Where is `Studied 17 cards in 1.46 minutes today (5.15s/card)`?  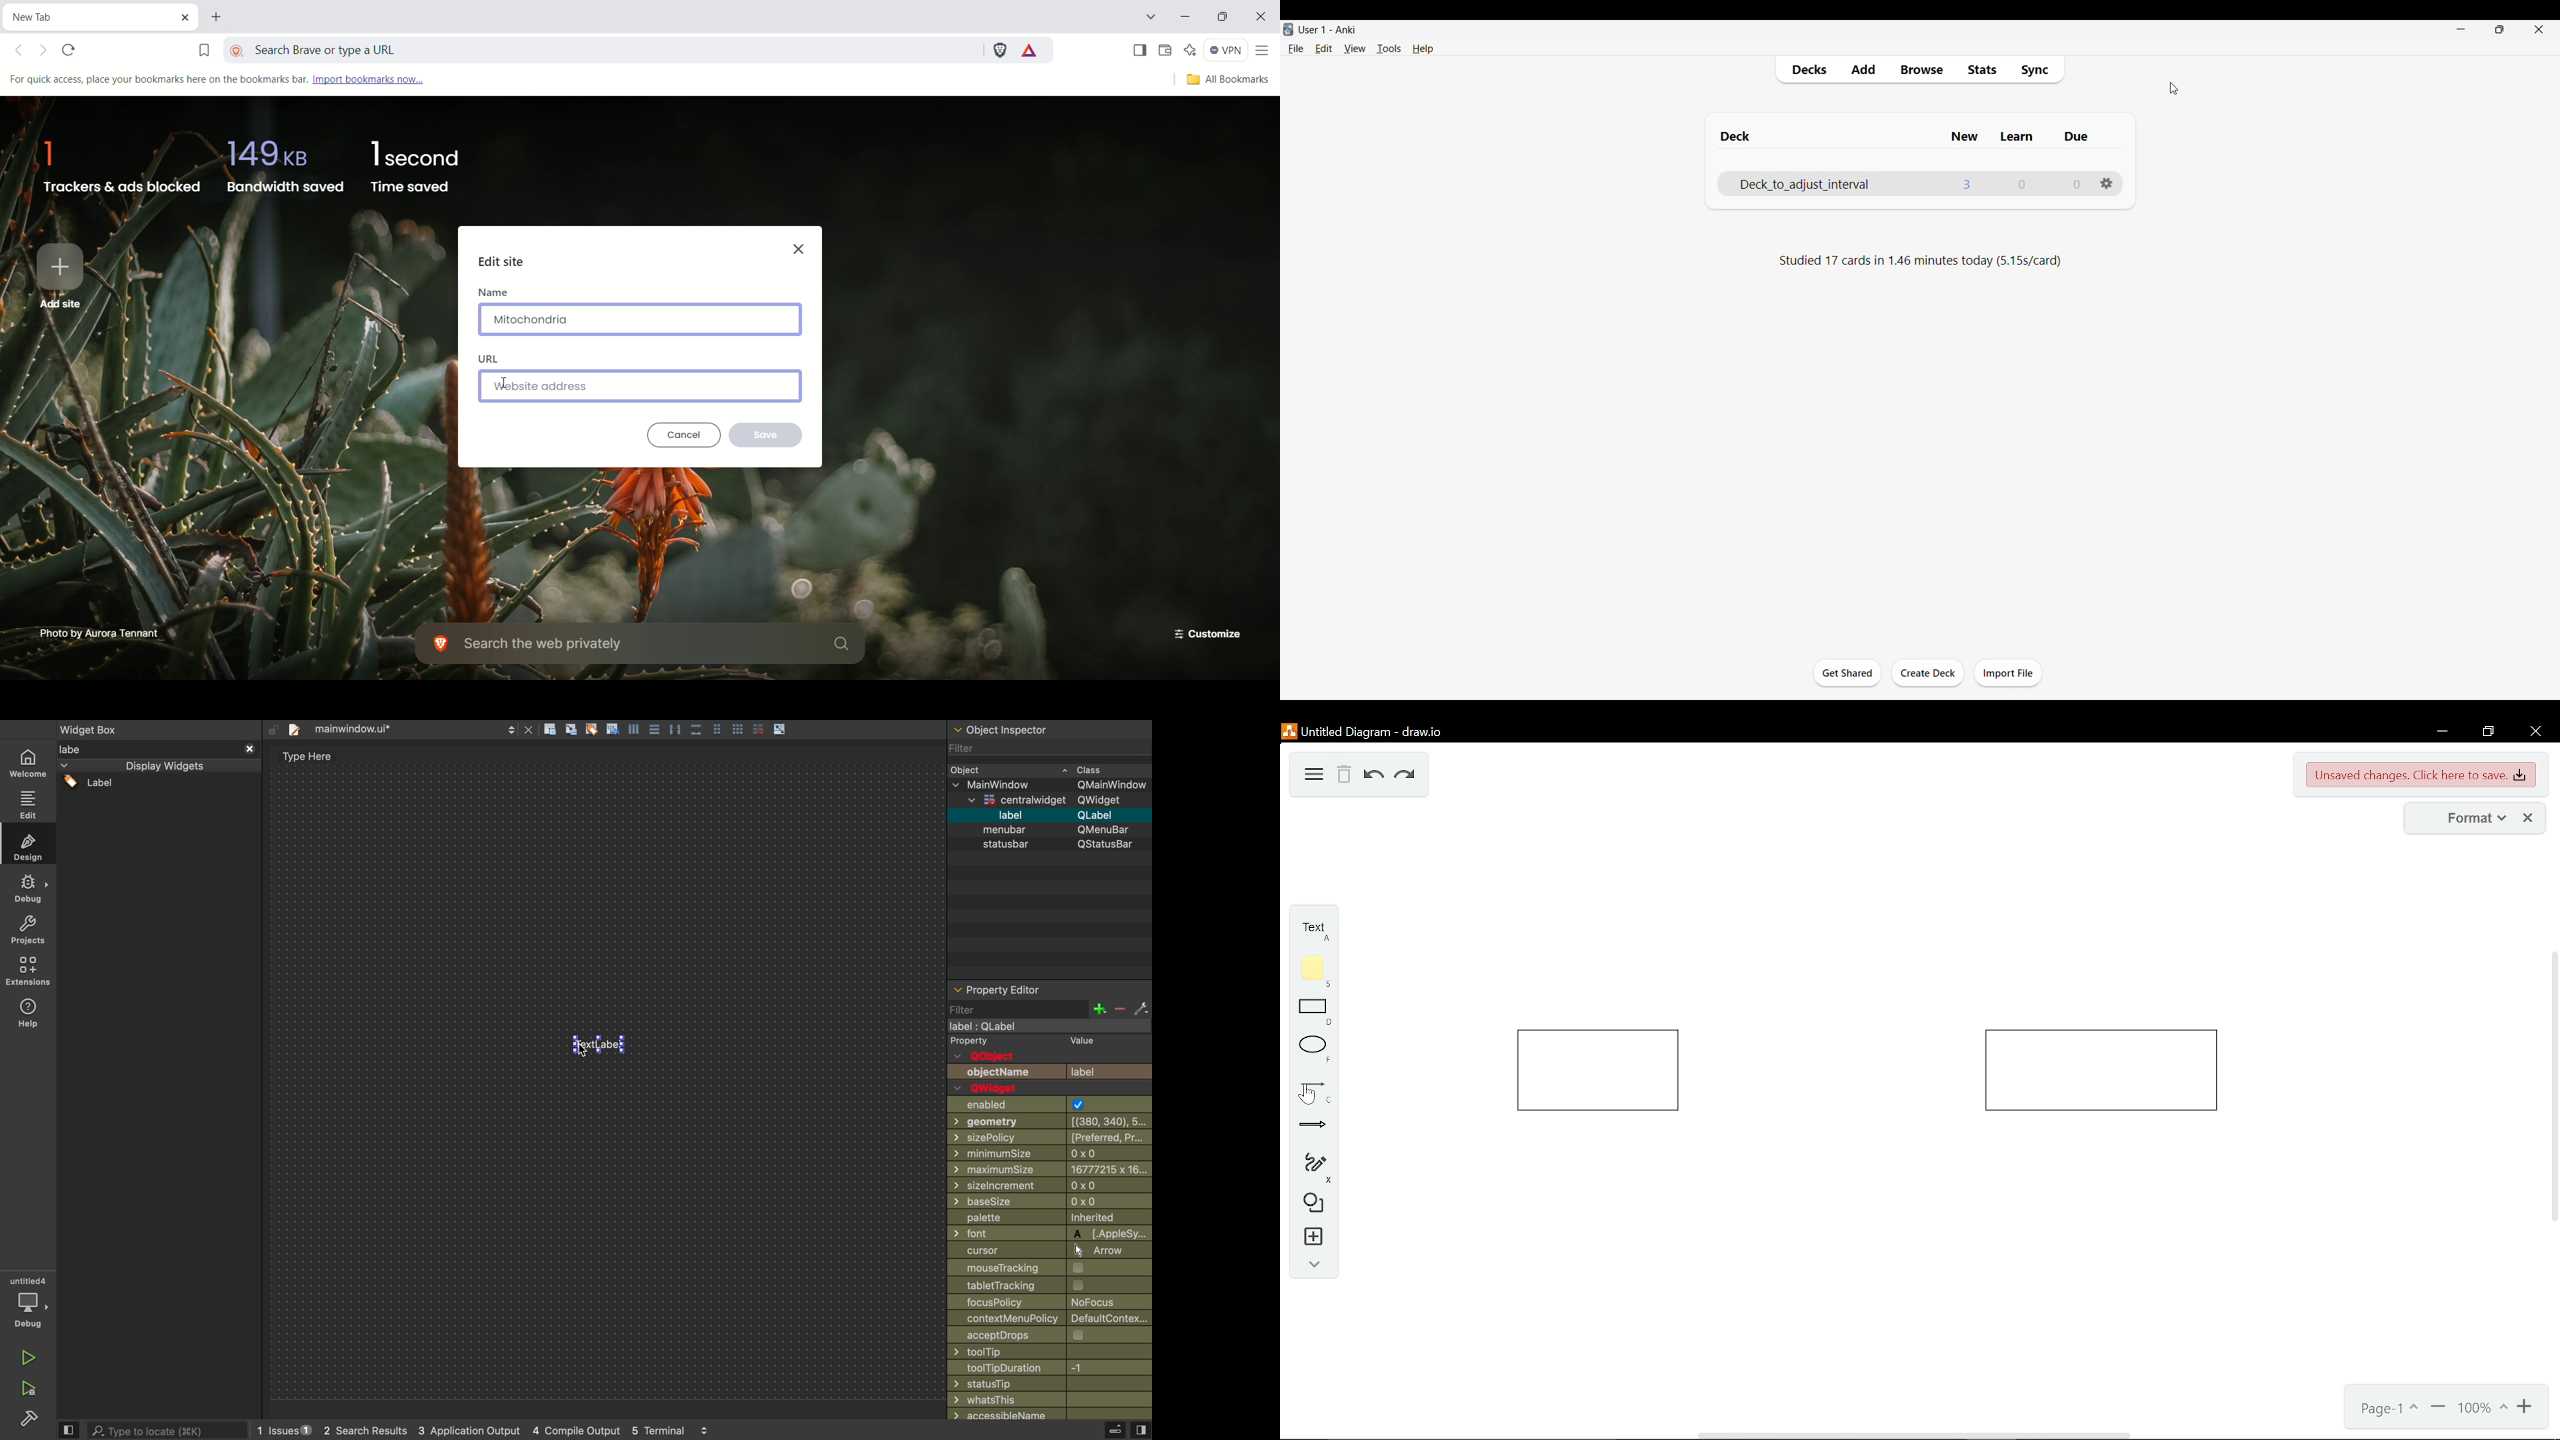 Studied 17 cards in 1.46 minutes today (5.15s/card) is located at coordinates (1923, 260).